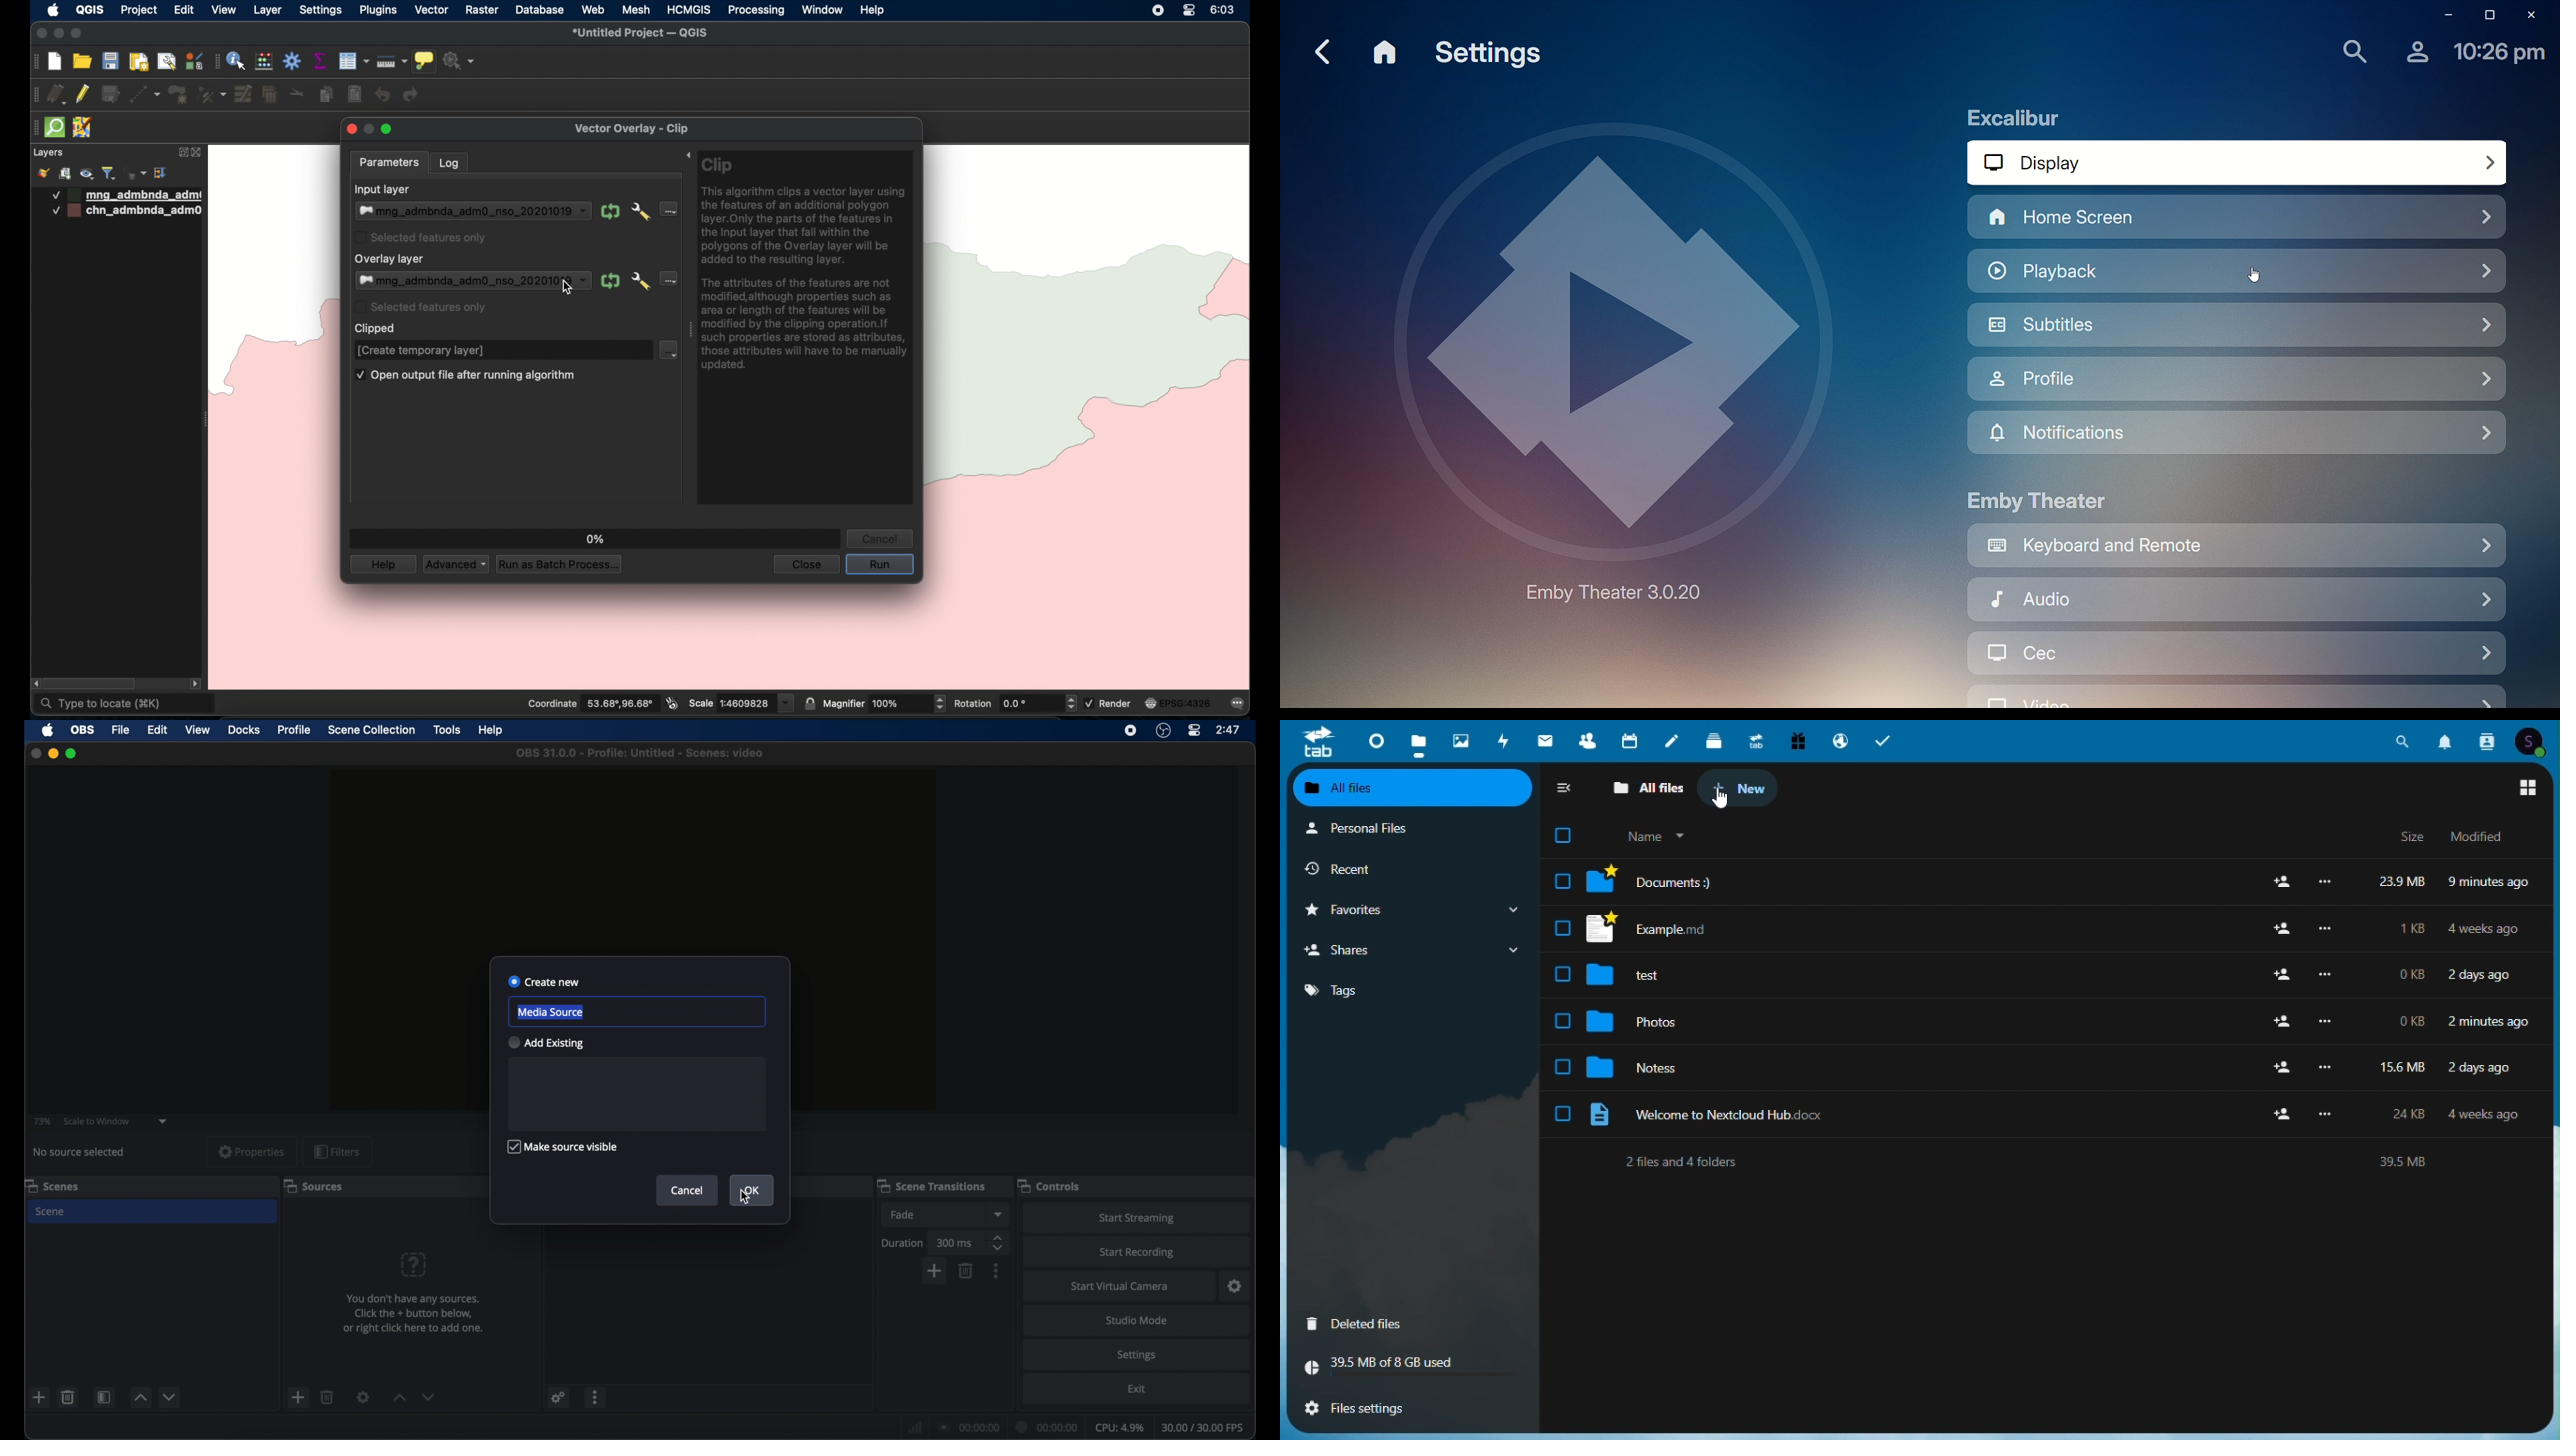 This screenshot has width=2576, height=1456. I want to click on add, so click(935, 1271).